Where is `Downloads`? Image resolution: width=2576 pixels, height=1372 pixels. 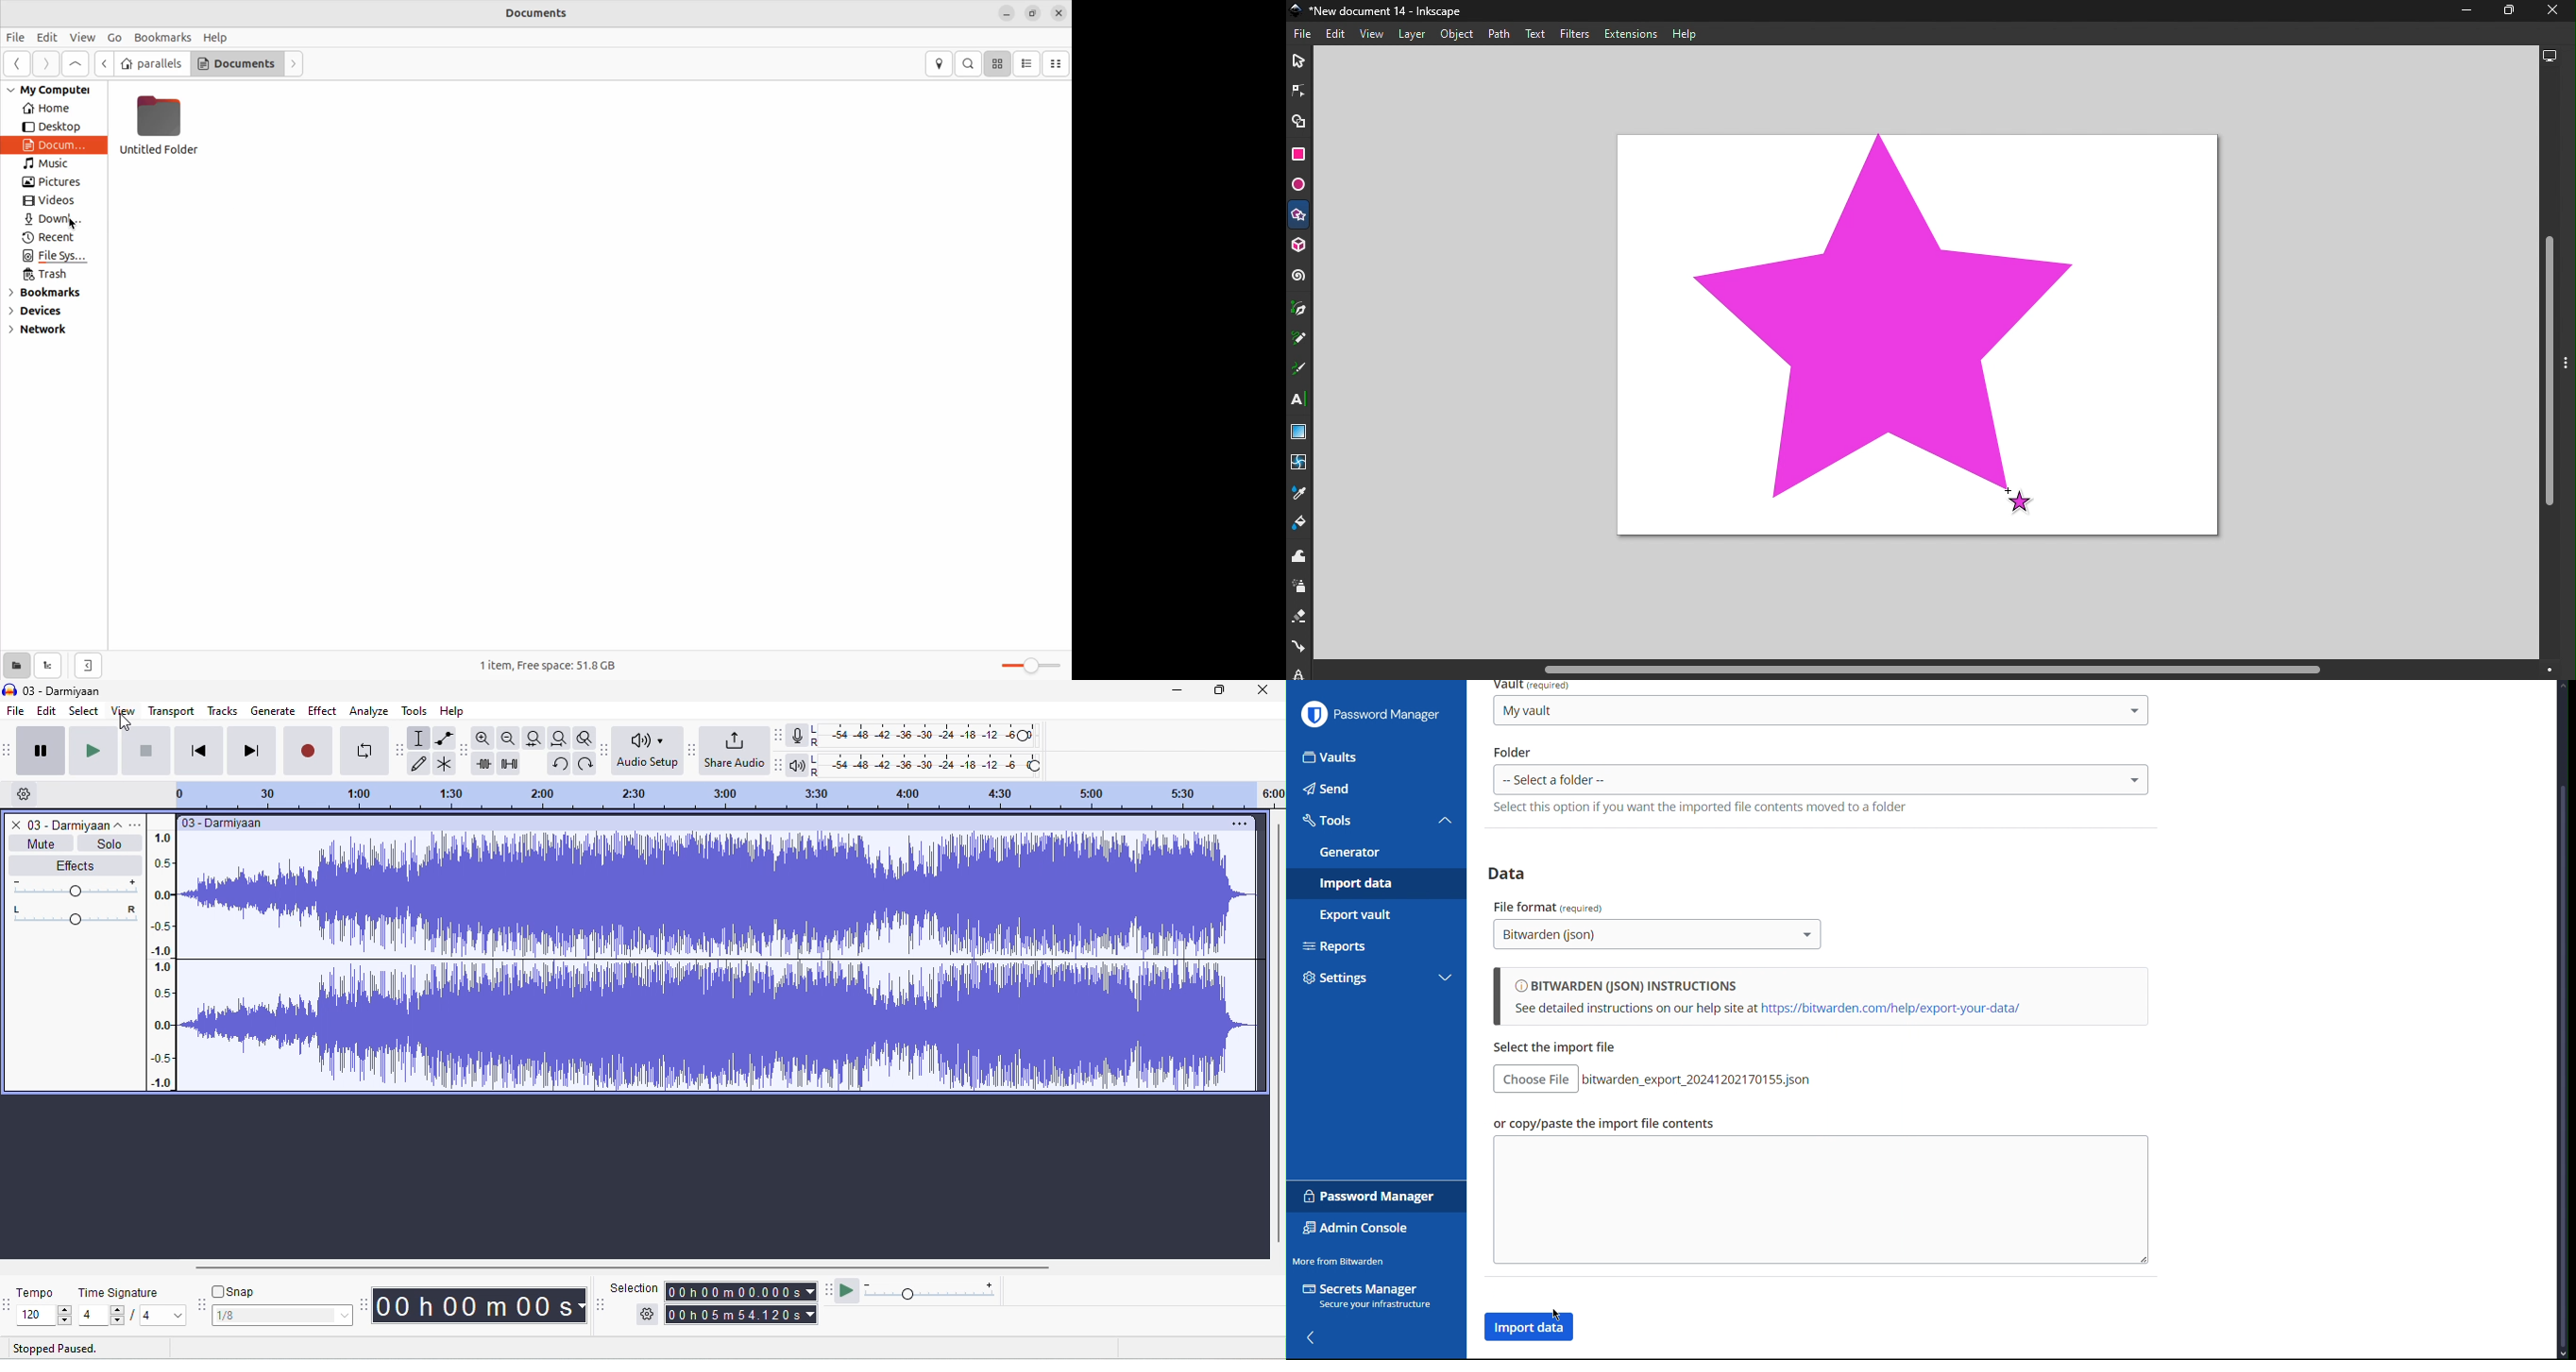
Downloads is located at coordinates (52, 221).